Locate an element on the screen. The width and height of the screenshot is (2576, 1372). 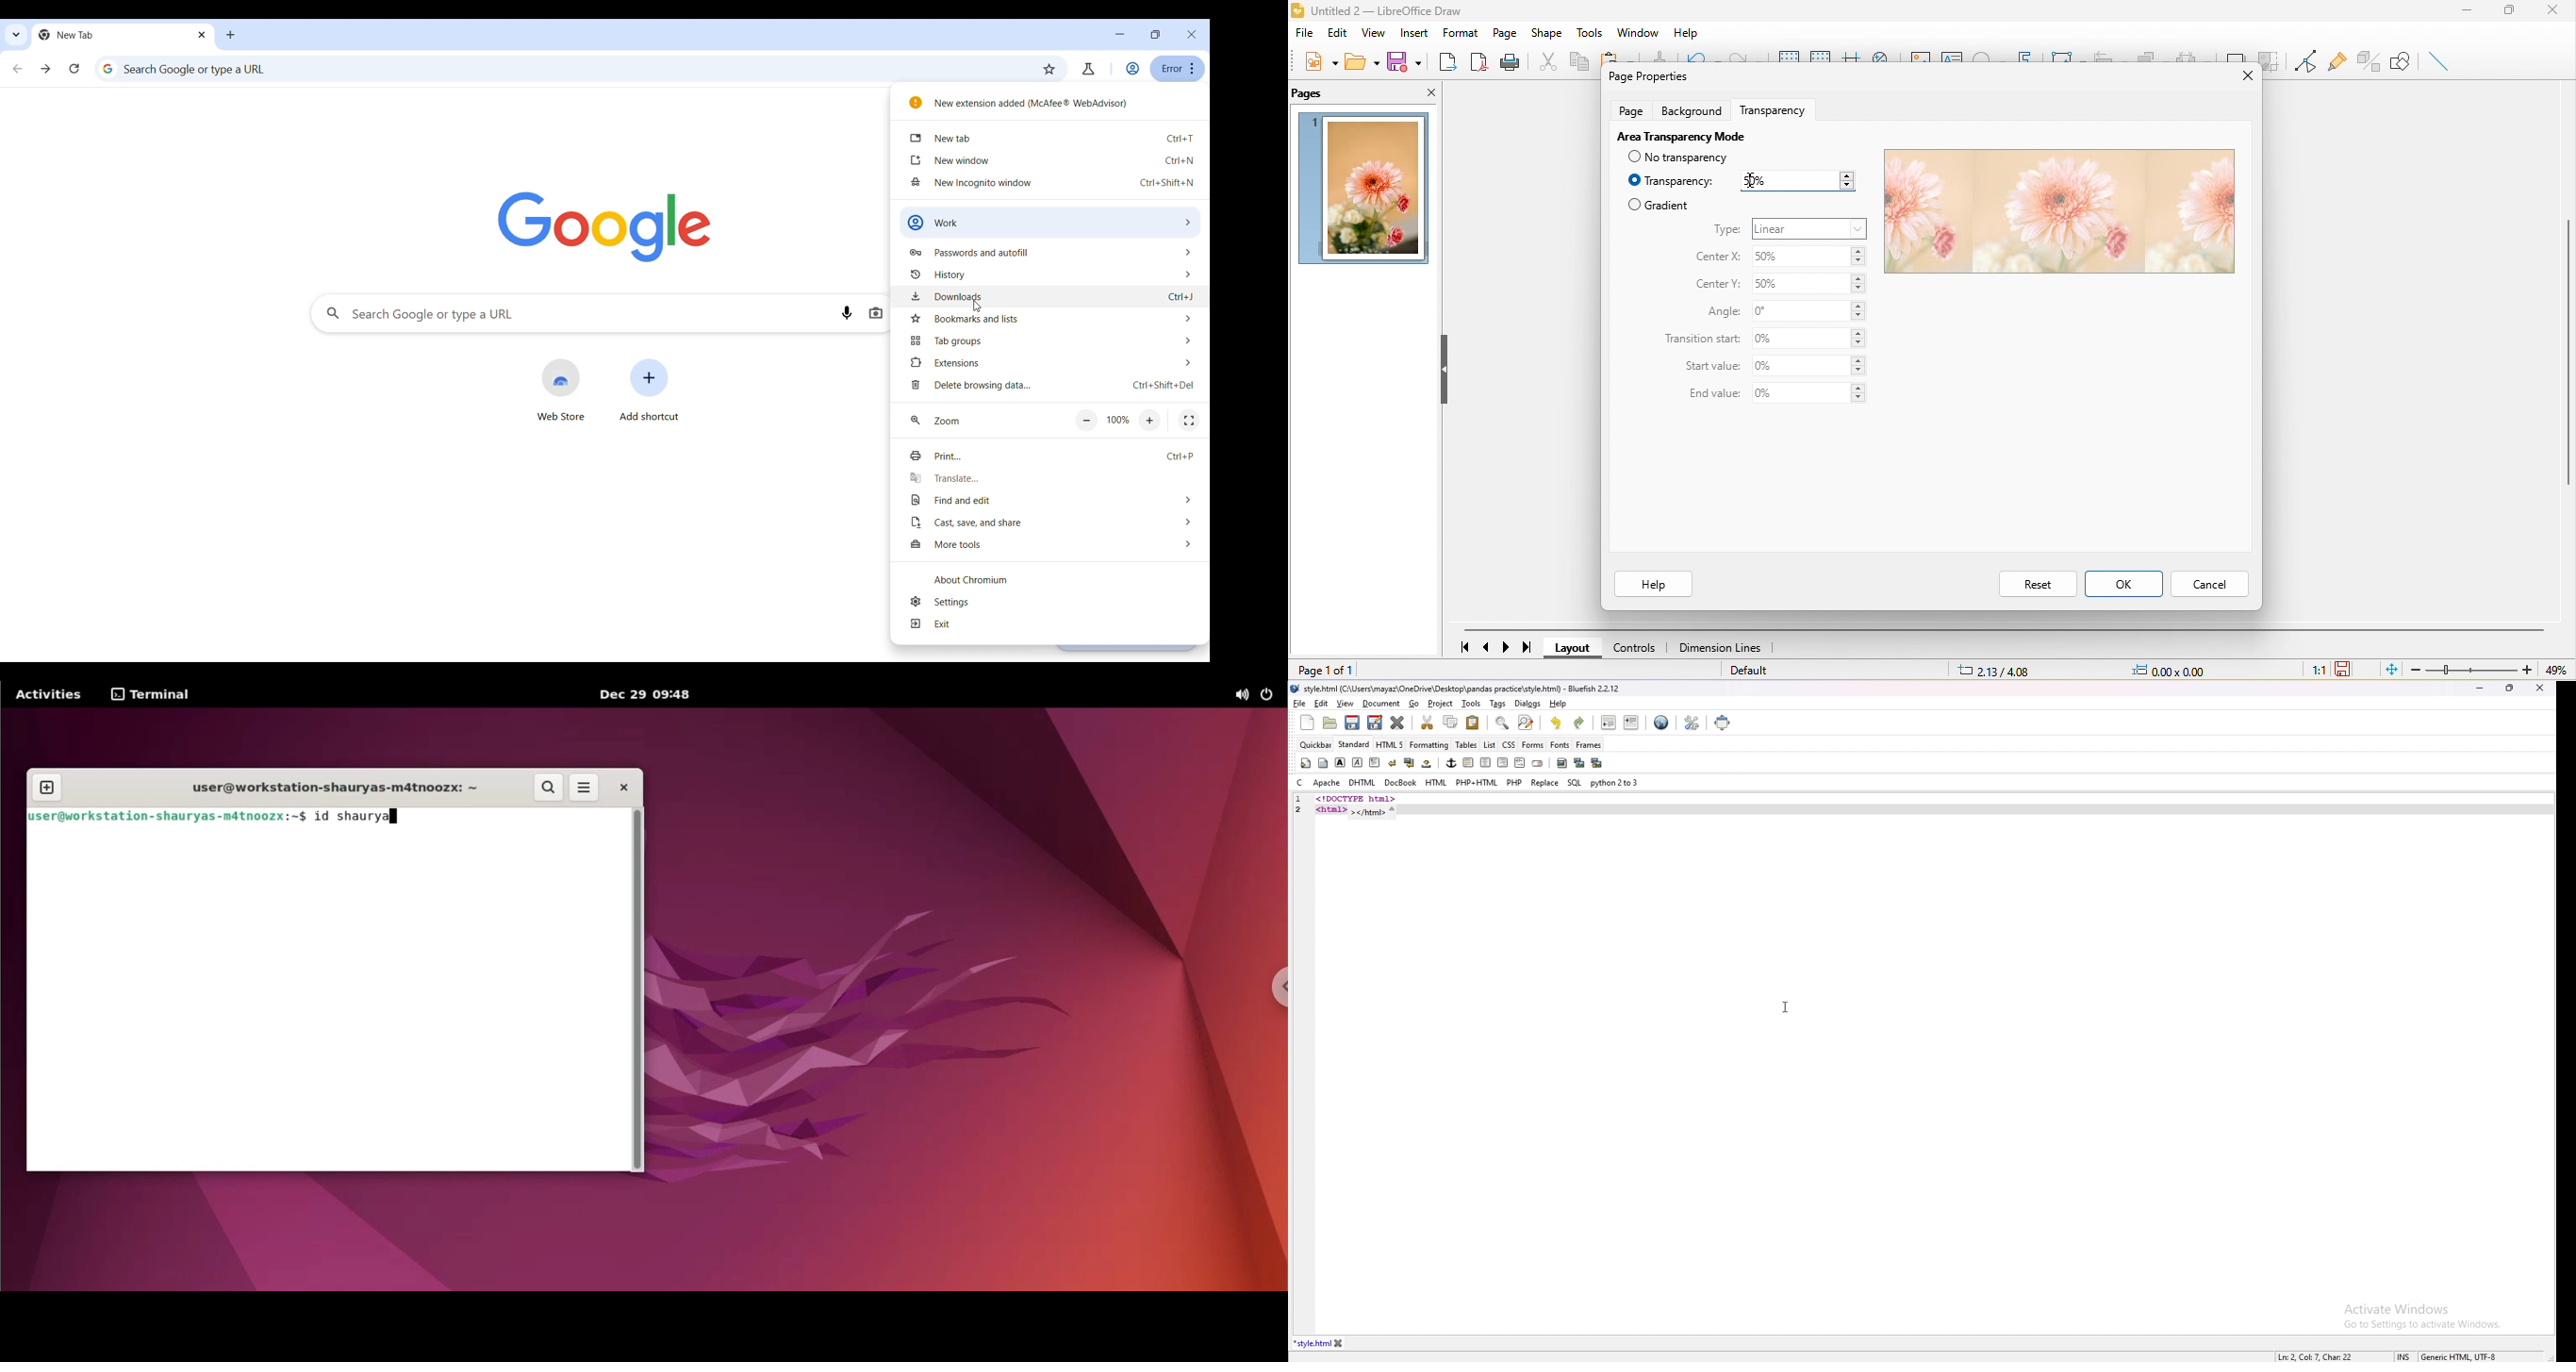
close is located at coordinates (2241, 77).